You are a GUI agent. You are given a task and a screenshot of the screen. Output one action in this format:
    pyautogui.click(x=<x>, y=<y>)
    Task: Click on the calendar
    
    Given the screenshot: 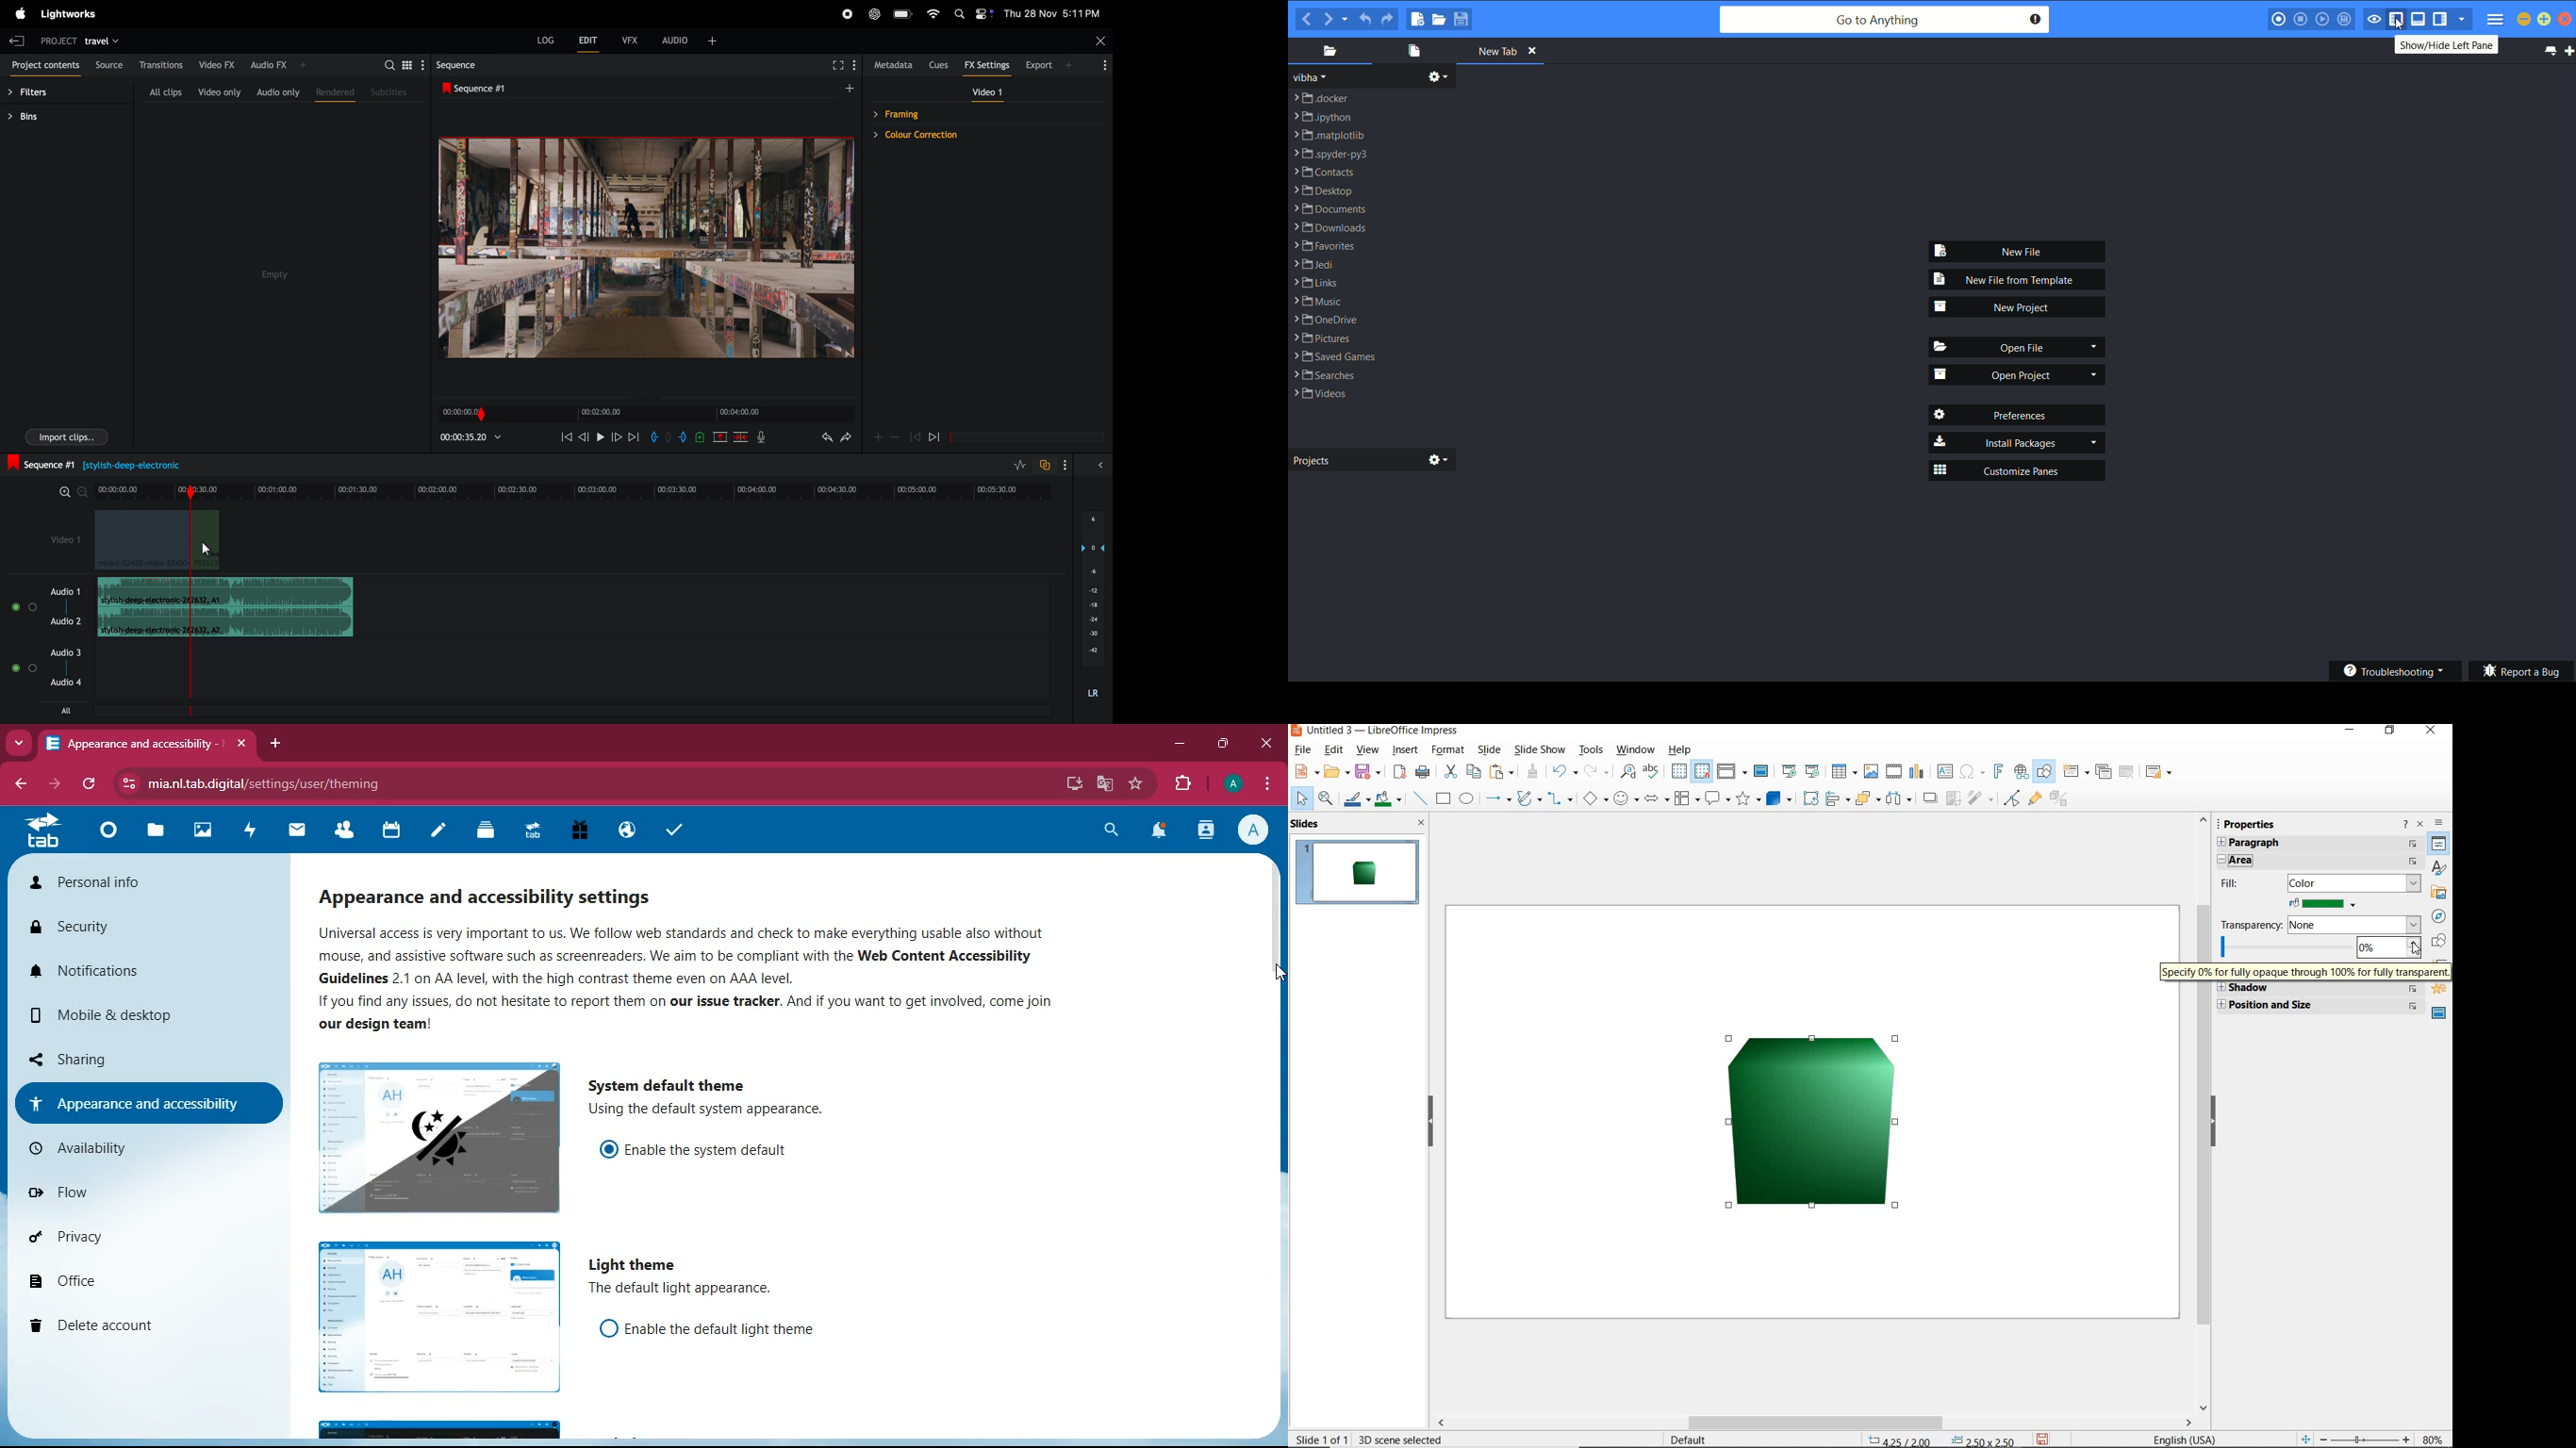 What is the action you would take?
    pyautogui.click(x=388, y=831)
    